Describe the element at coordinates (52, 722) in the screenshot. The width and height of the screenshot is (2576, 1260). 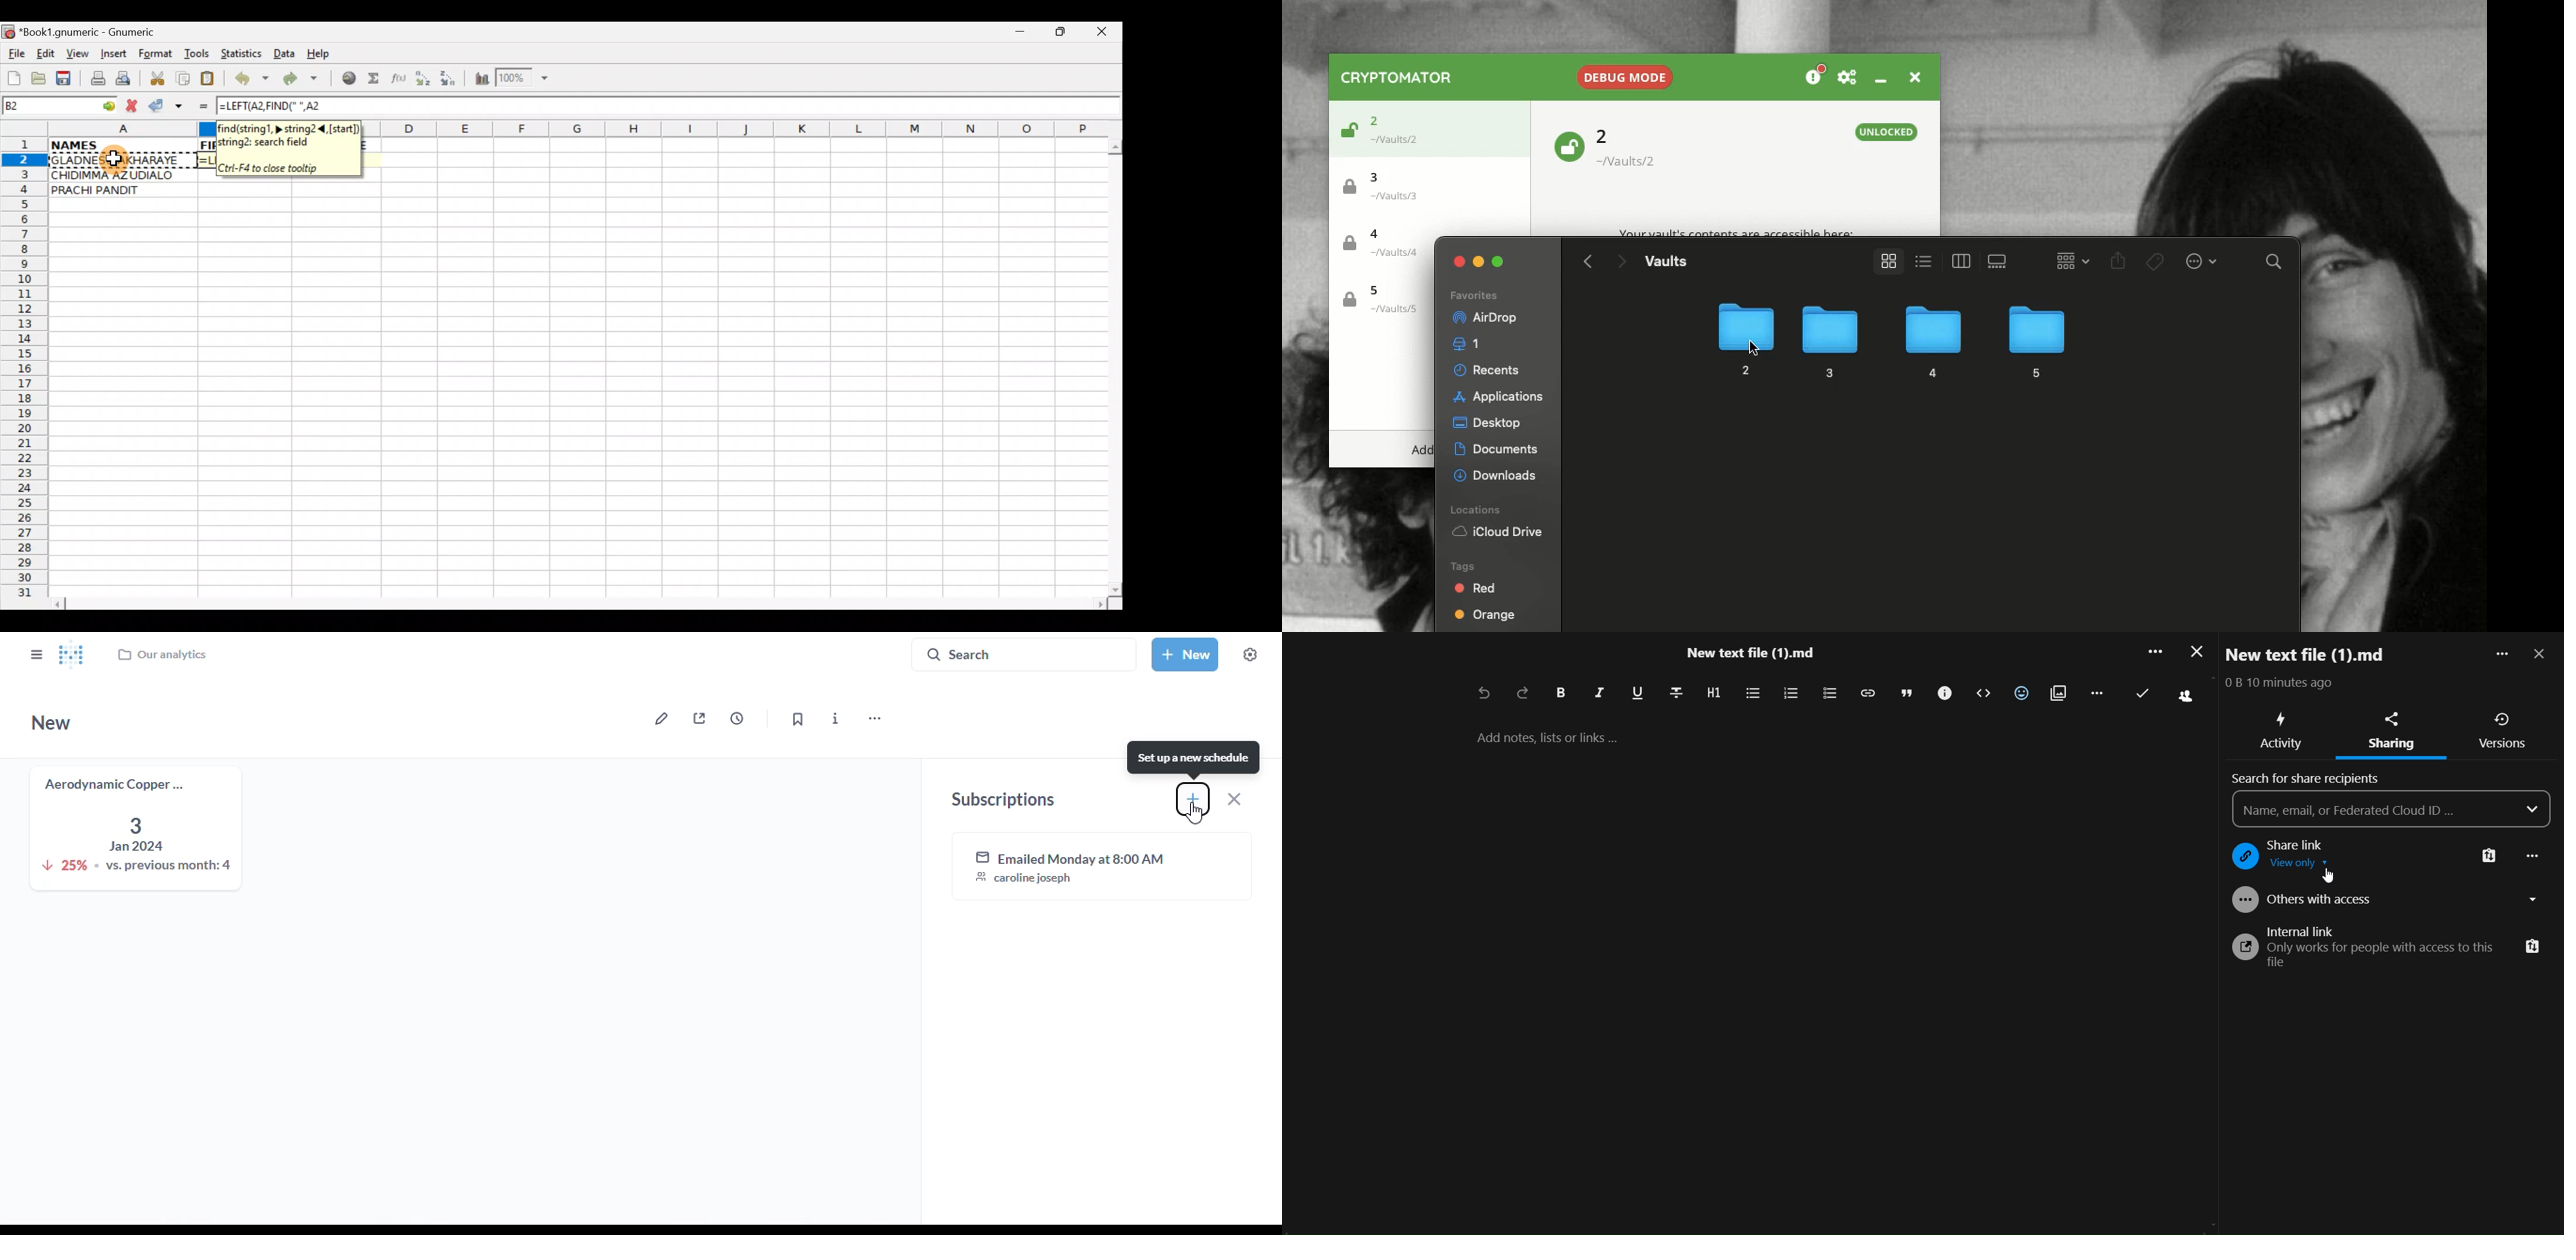
I see `new` at that location.